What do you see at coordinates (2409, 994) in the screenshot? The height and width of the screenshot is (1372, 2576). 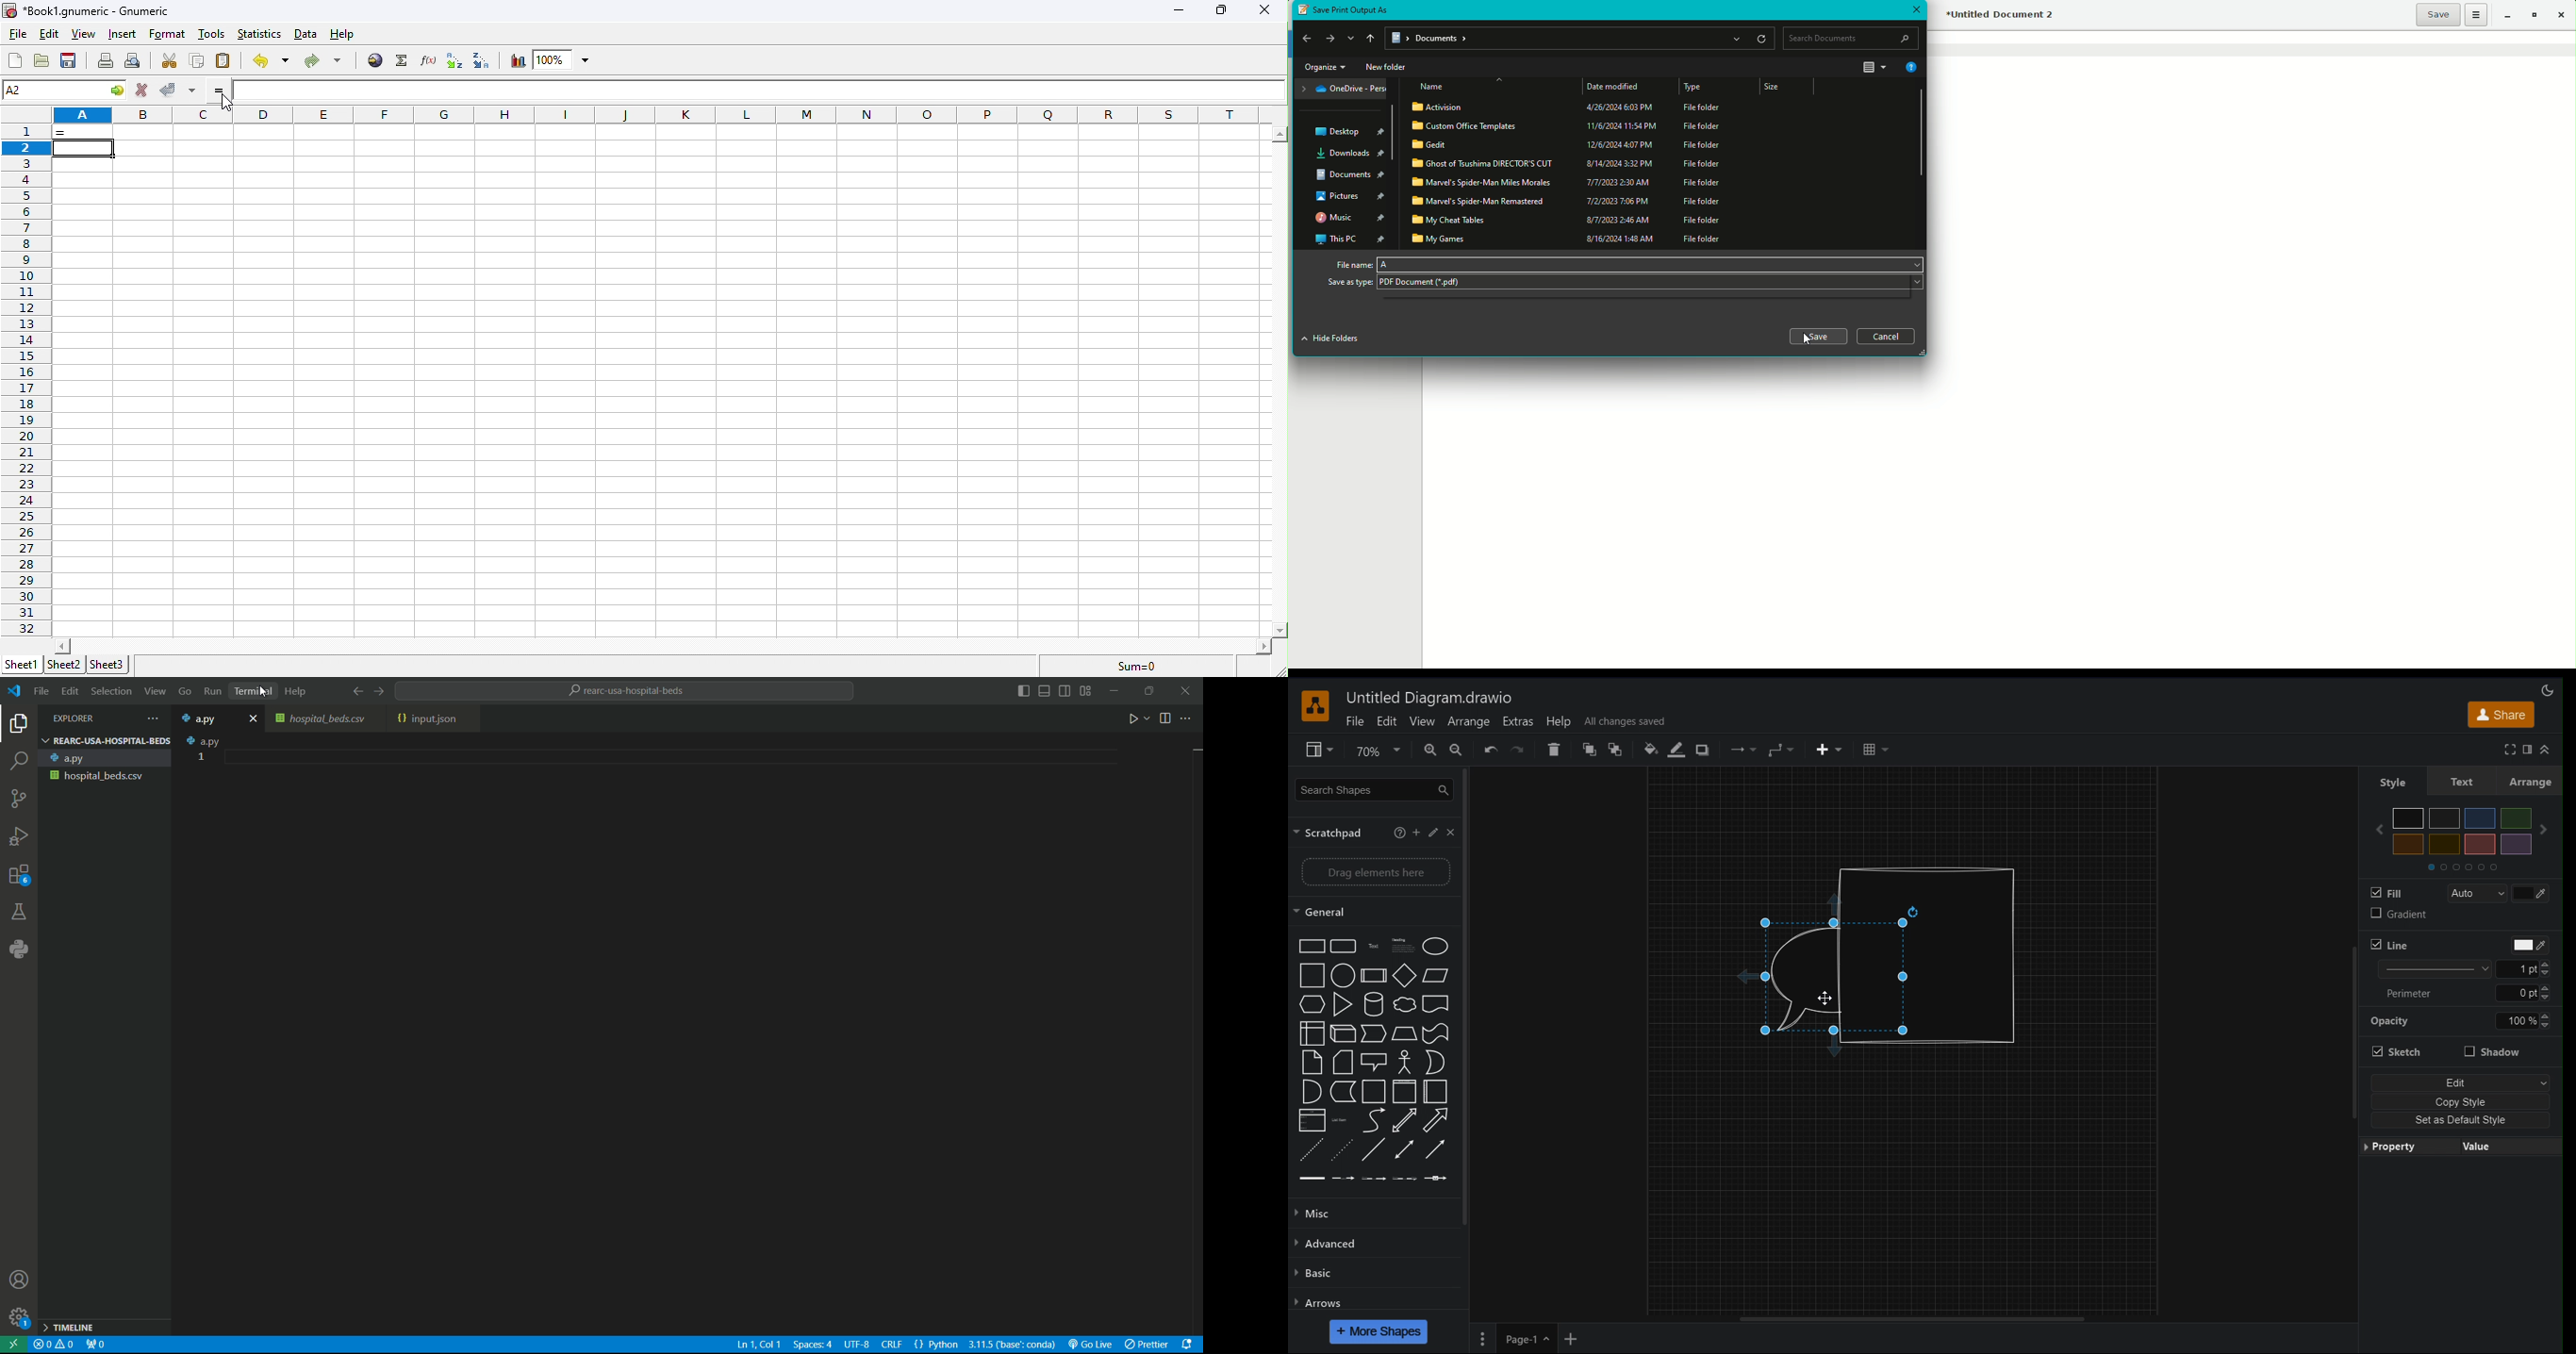 I see `Perimeter` at bounding box center [2409, 994].